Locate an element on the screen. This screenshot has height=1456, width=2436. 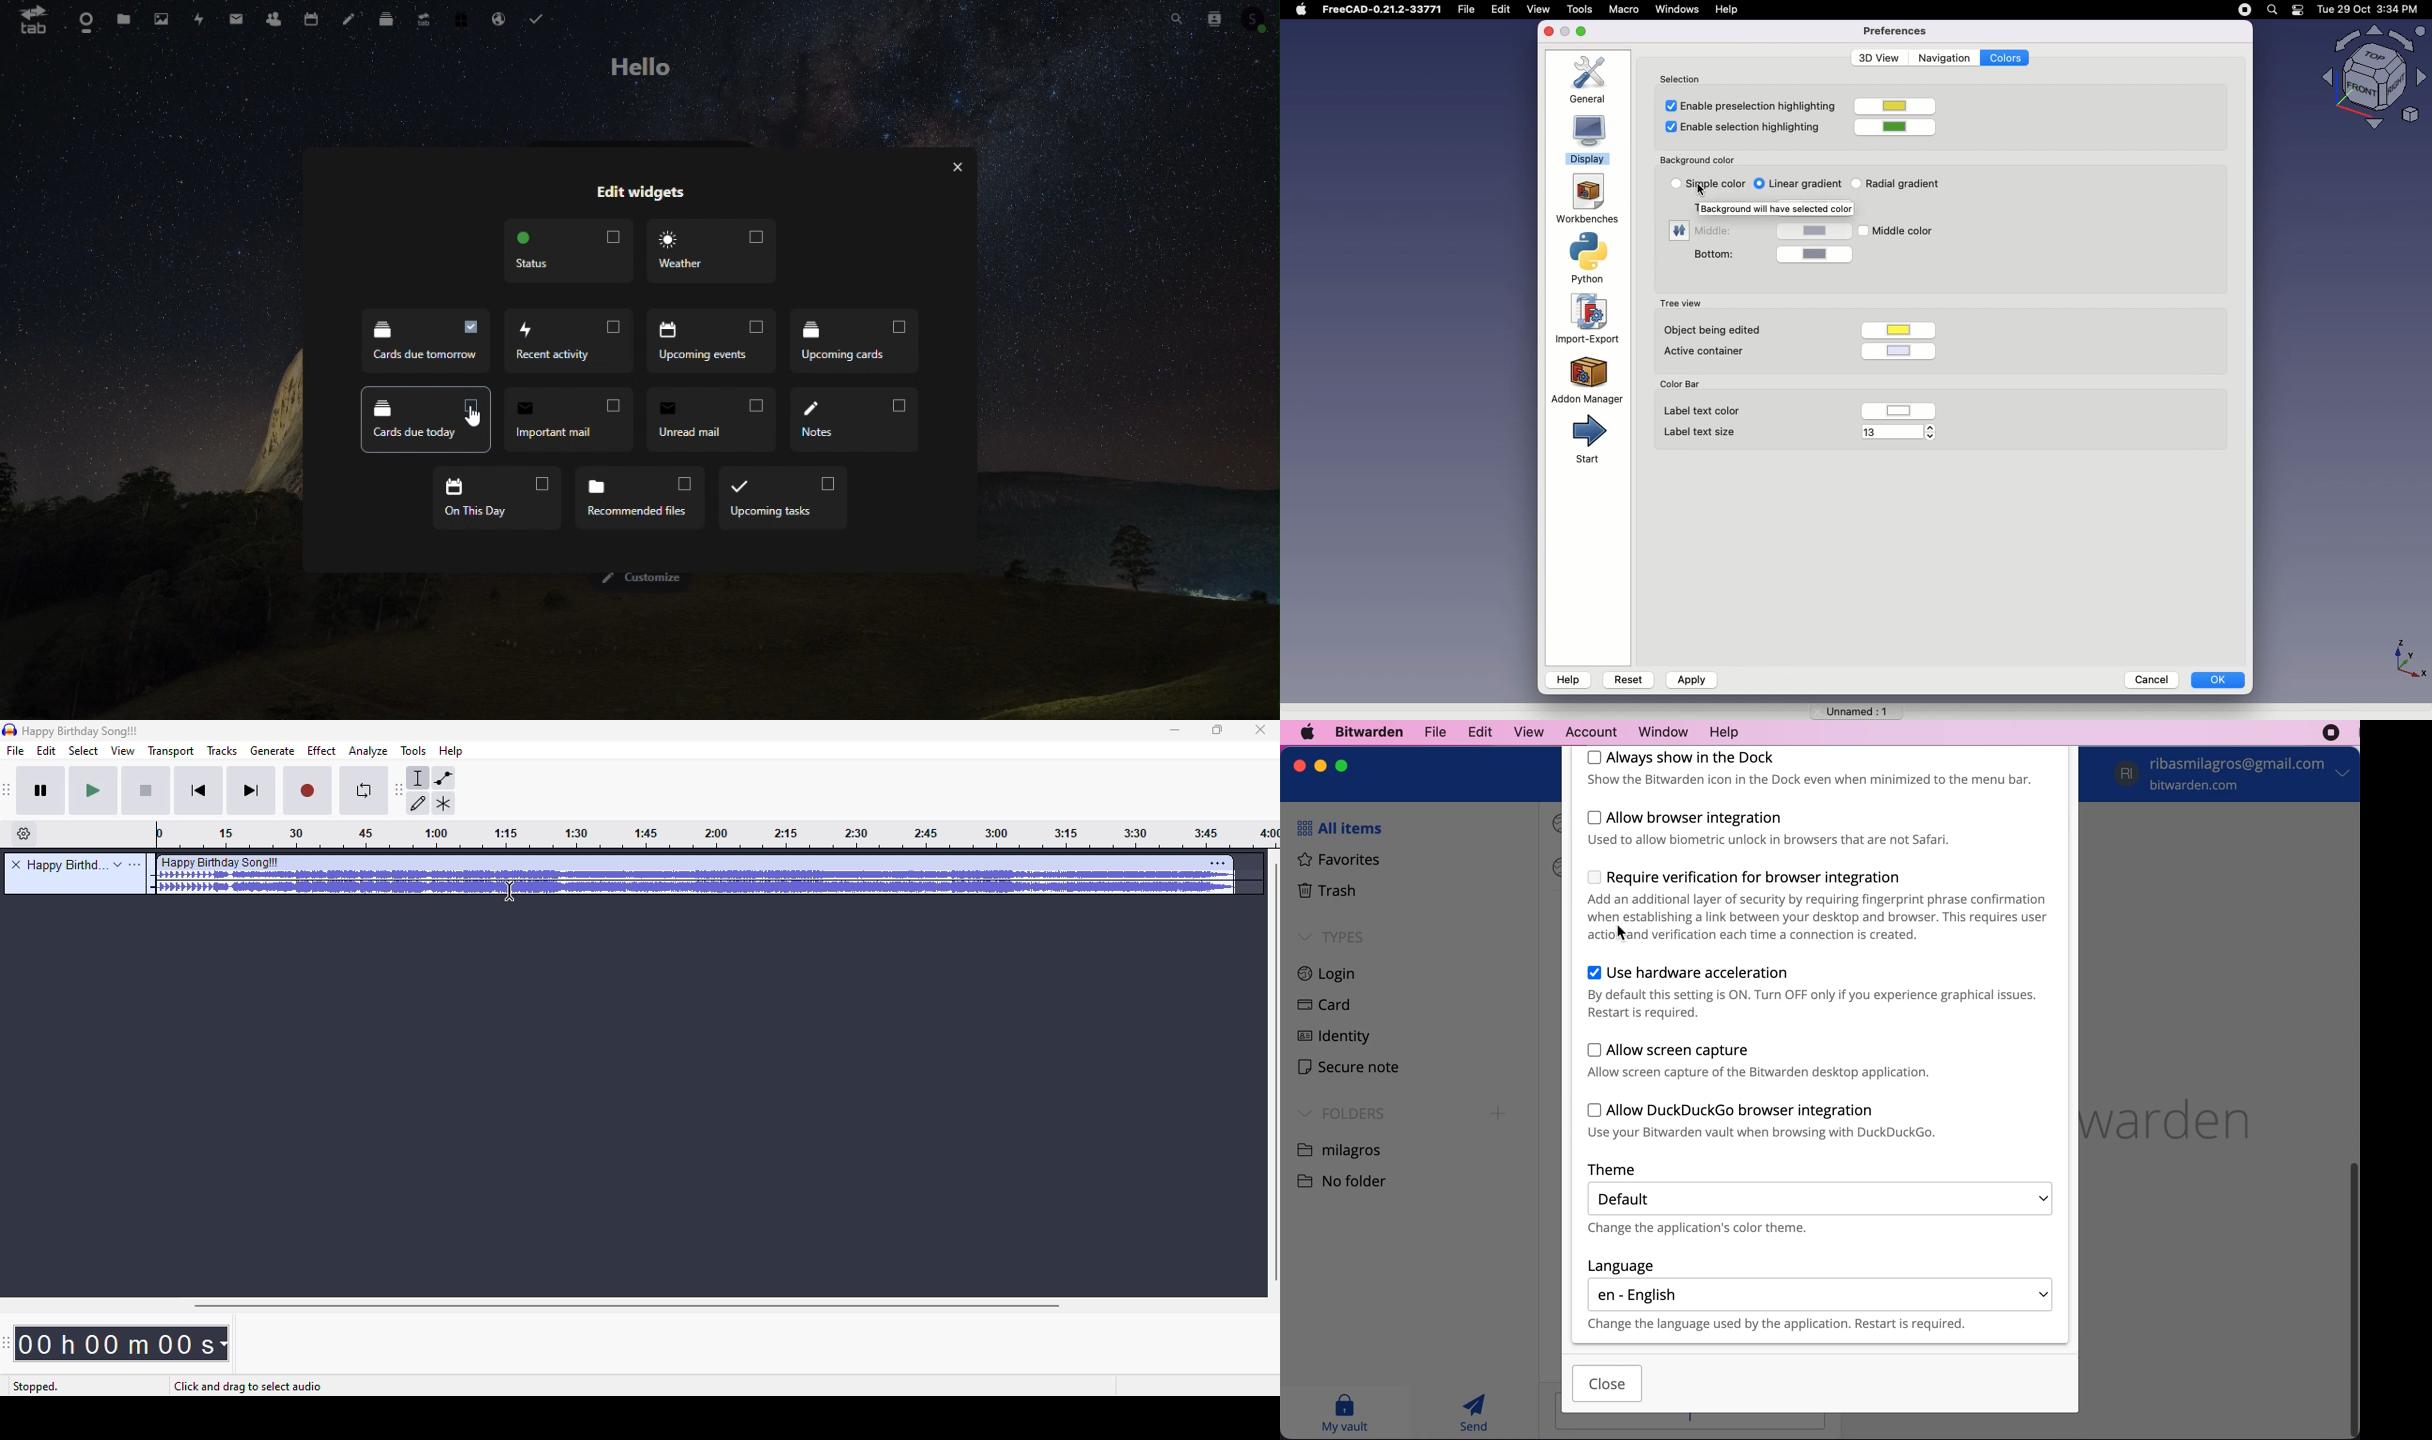
Upcoming tasks is located at coordinates (783, 499).